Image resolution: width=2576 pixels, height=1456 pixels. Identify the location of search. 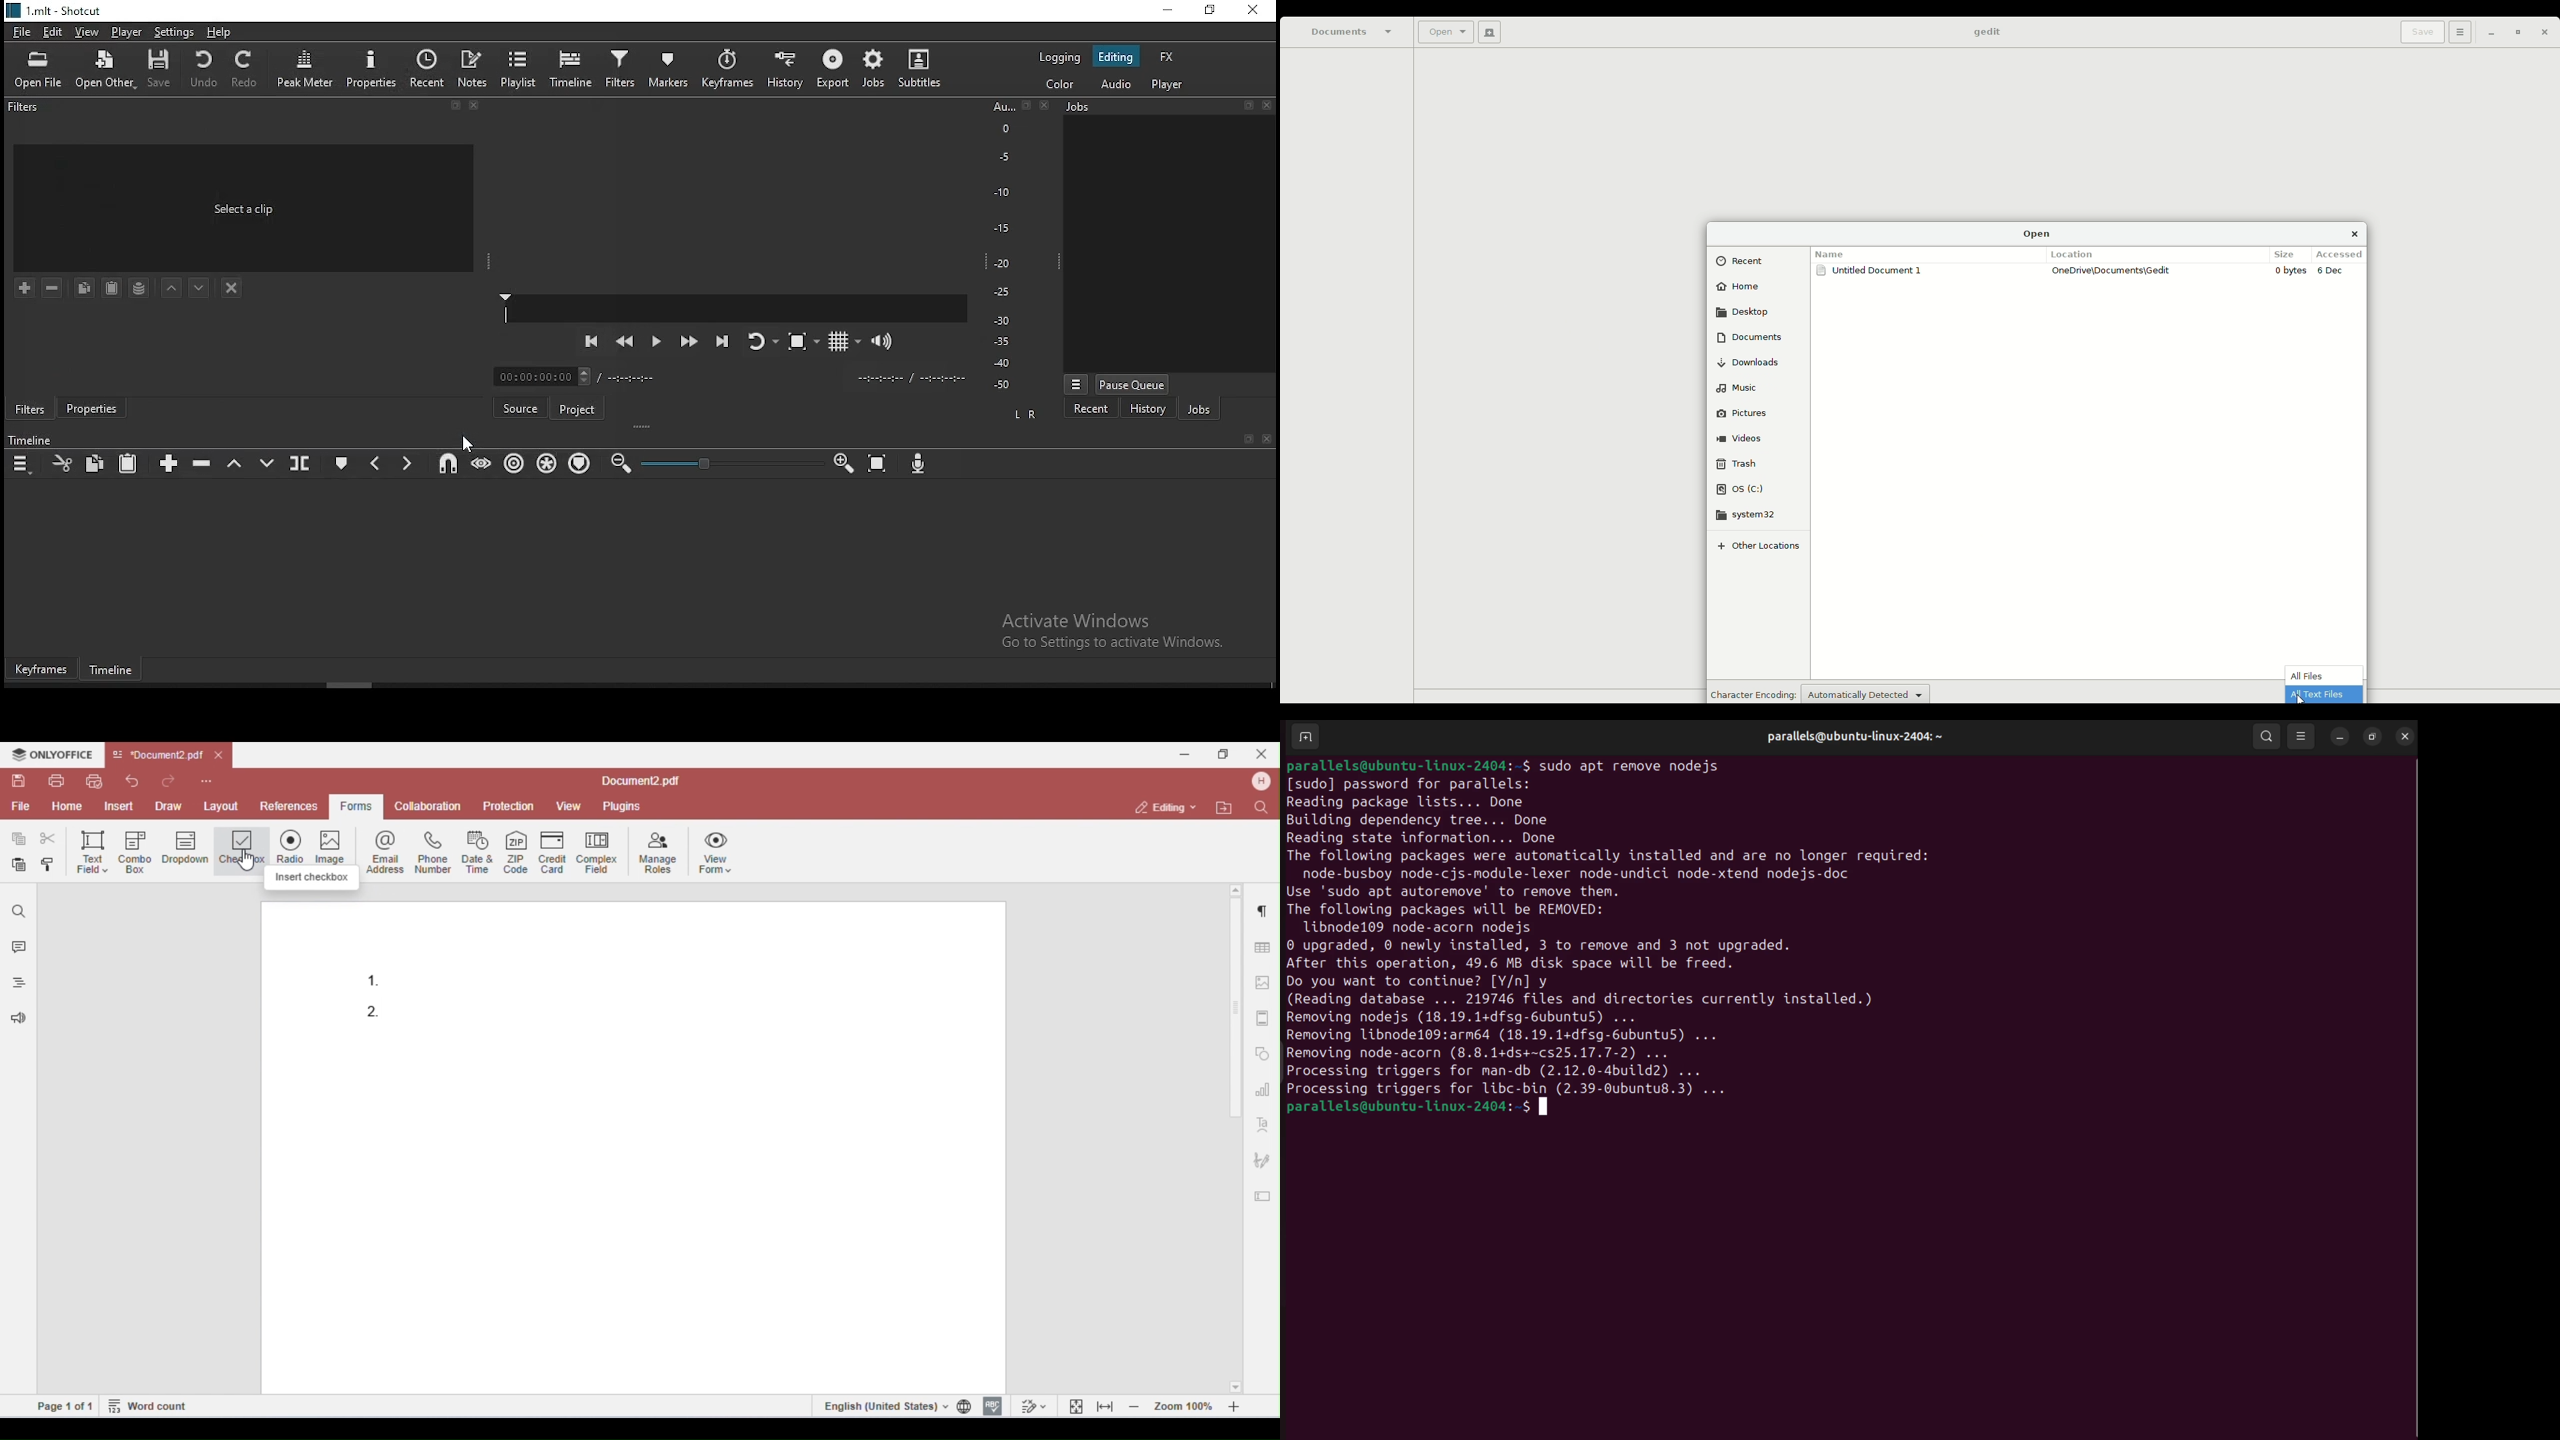
(2267, 736).